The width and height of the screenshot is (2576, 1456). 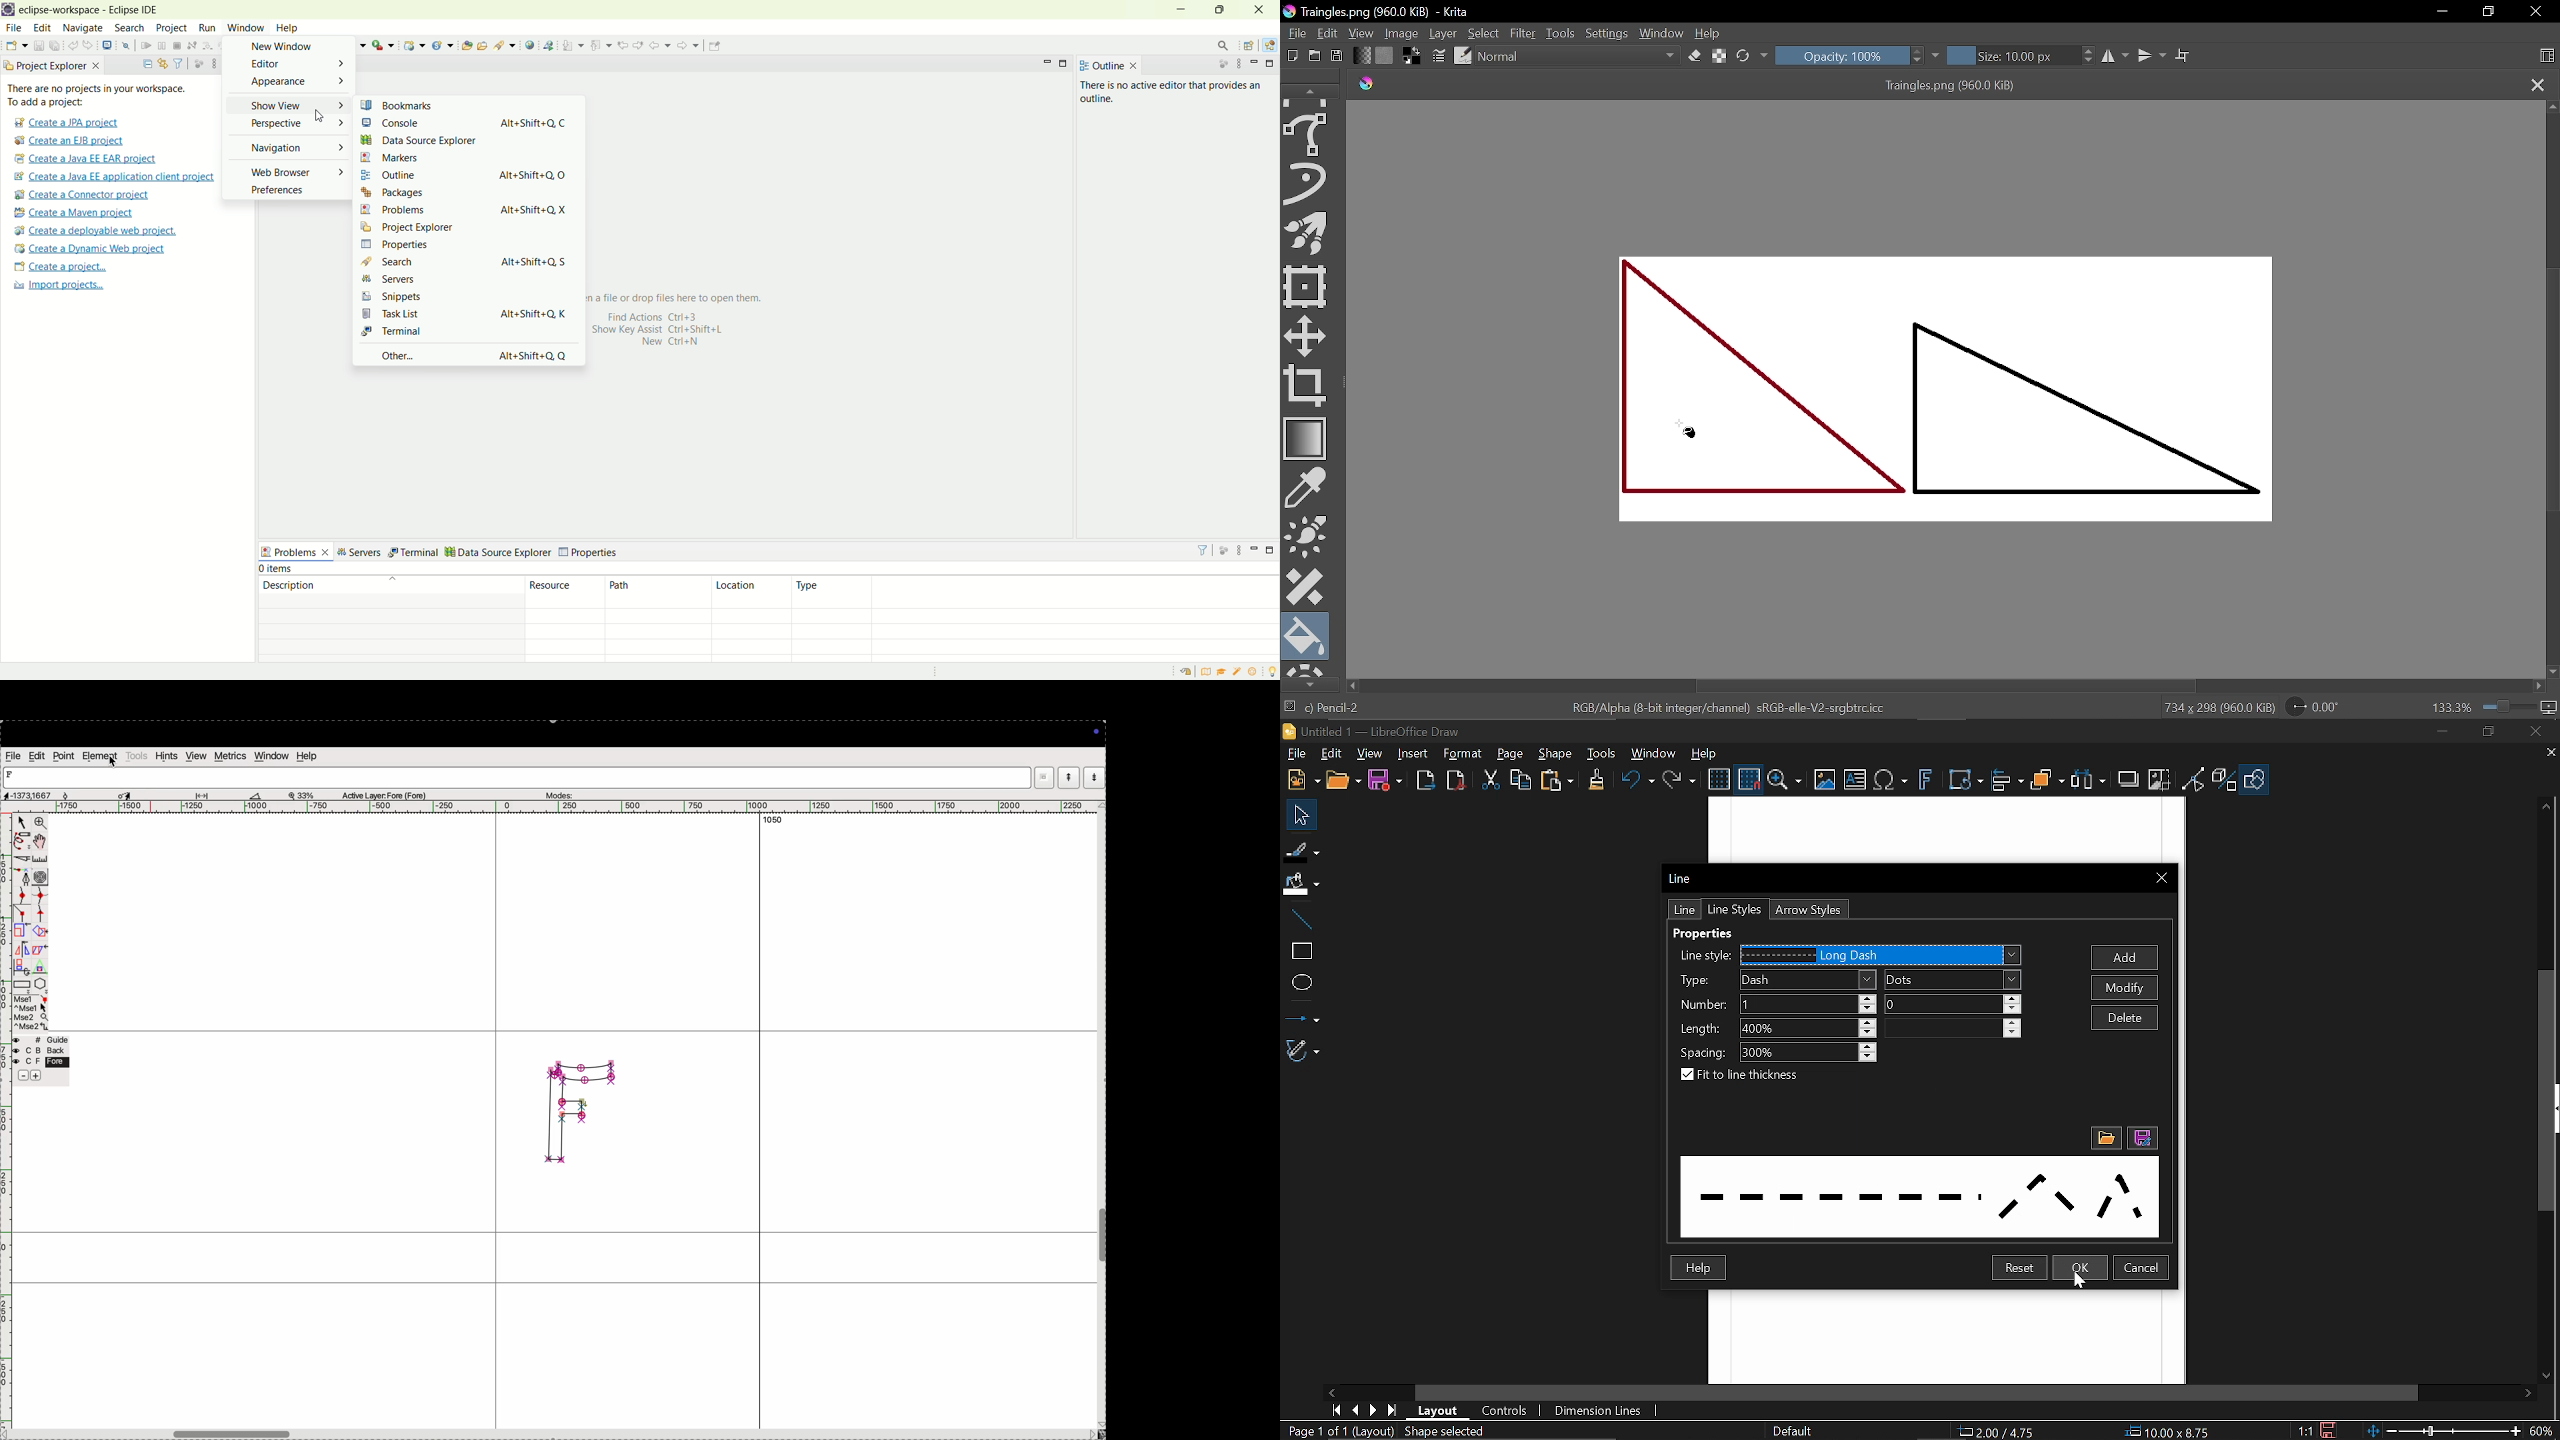 I want to click on Fill color tool, so click(x=1307, y=636).